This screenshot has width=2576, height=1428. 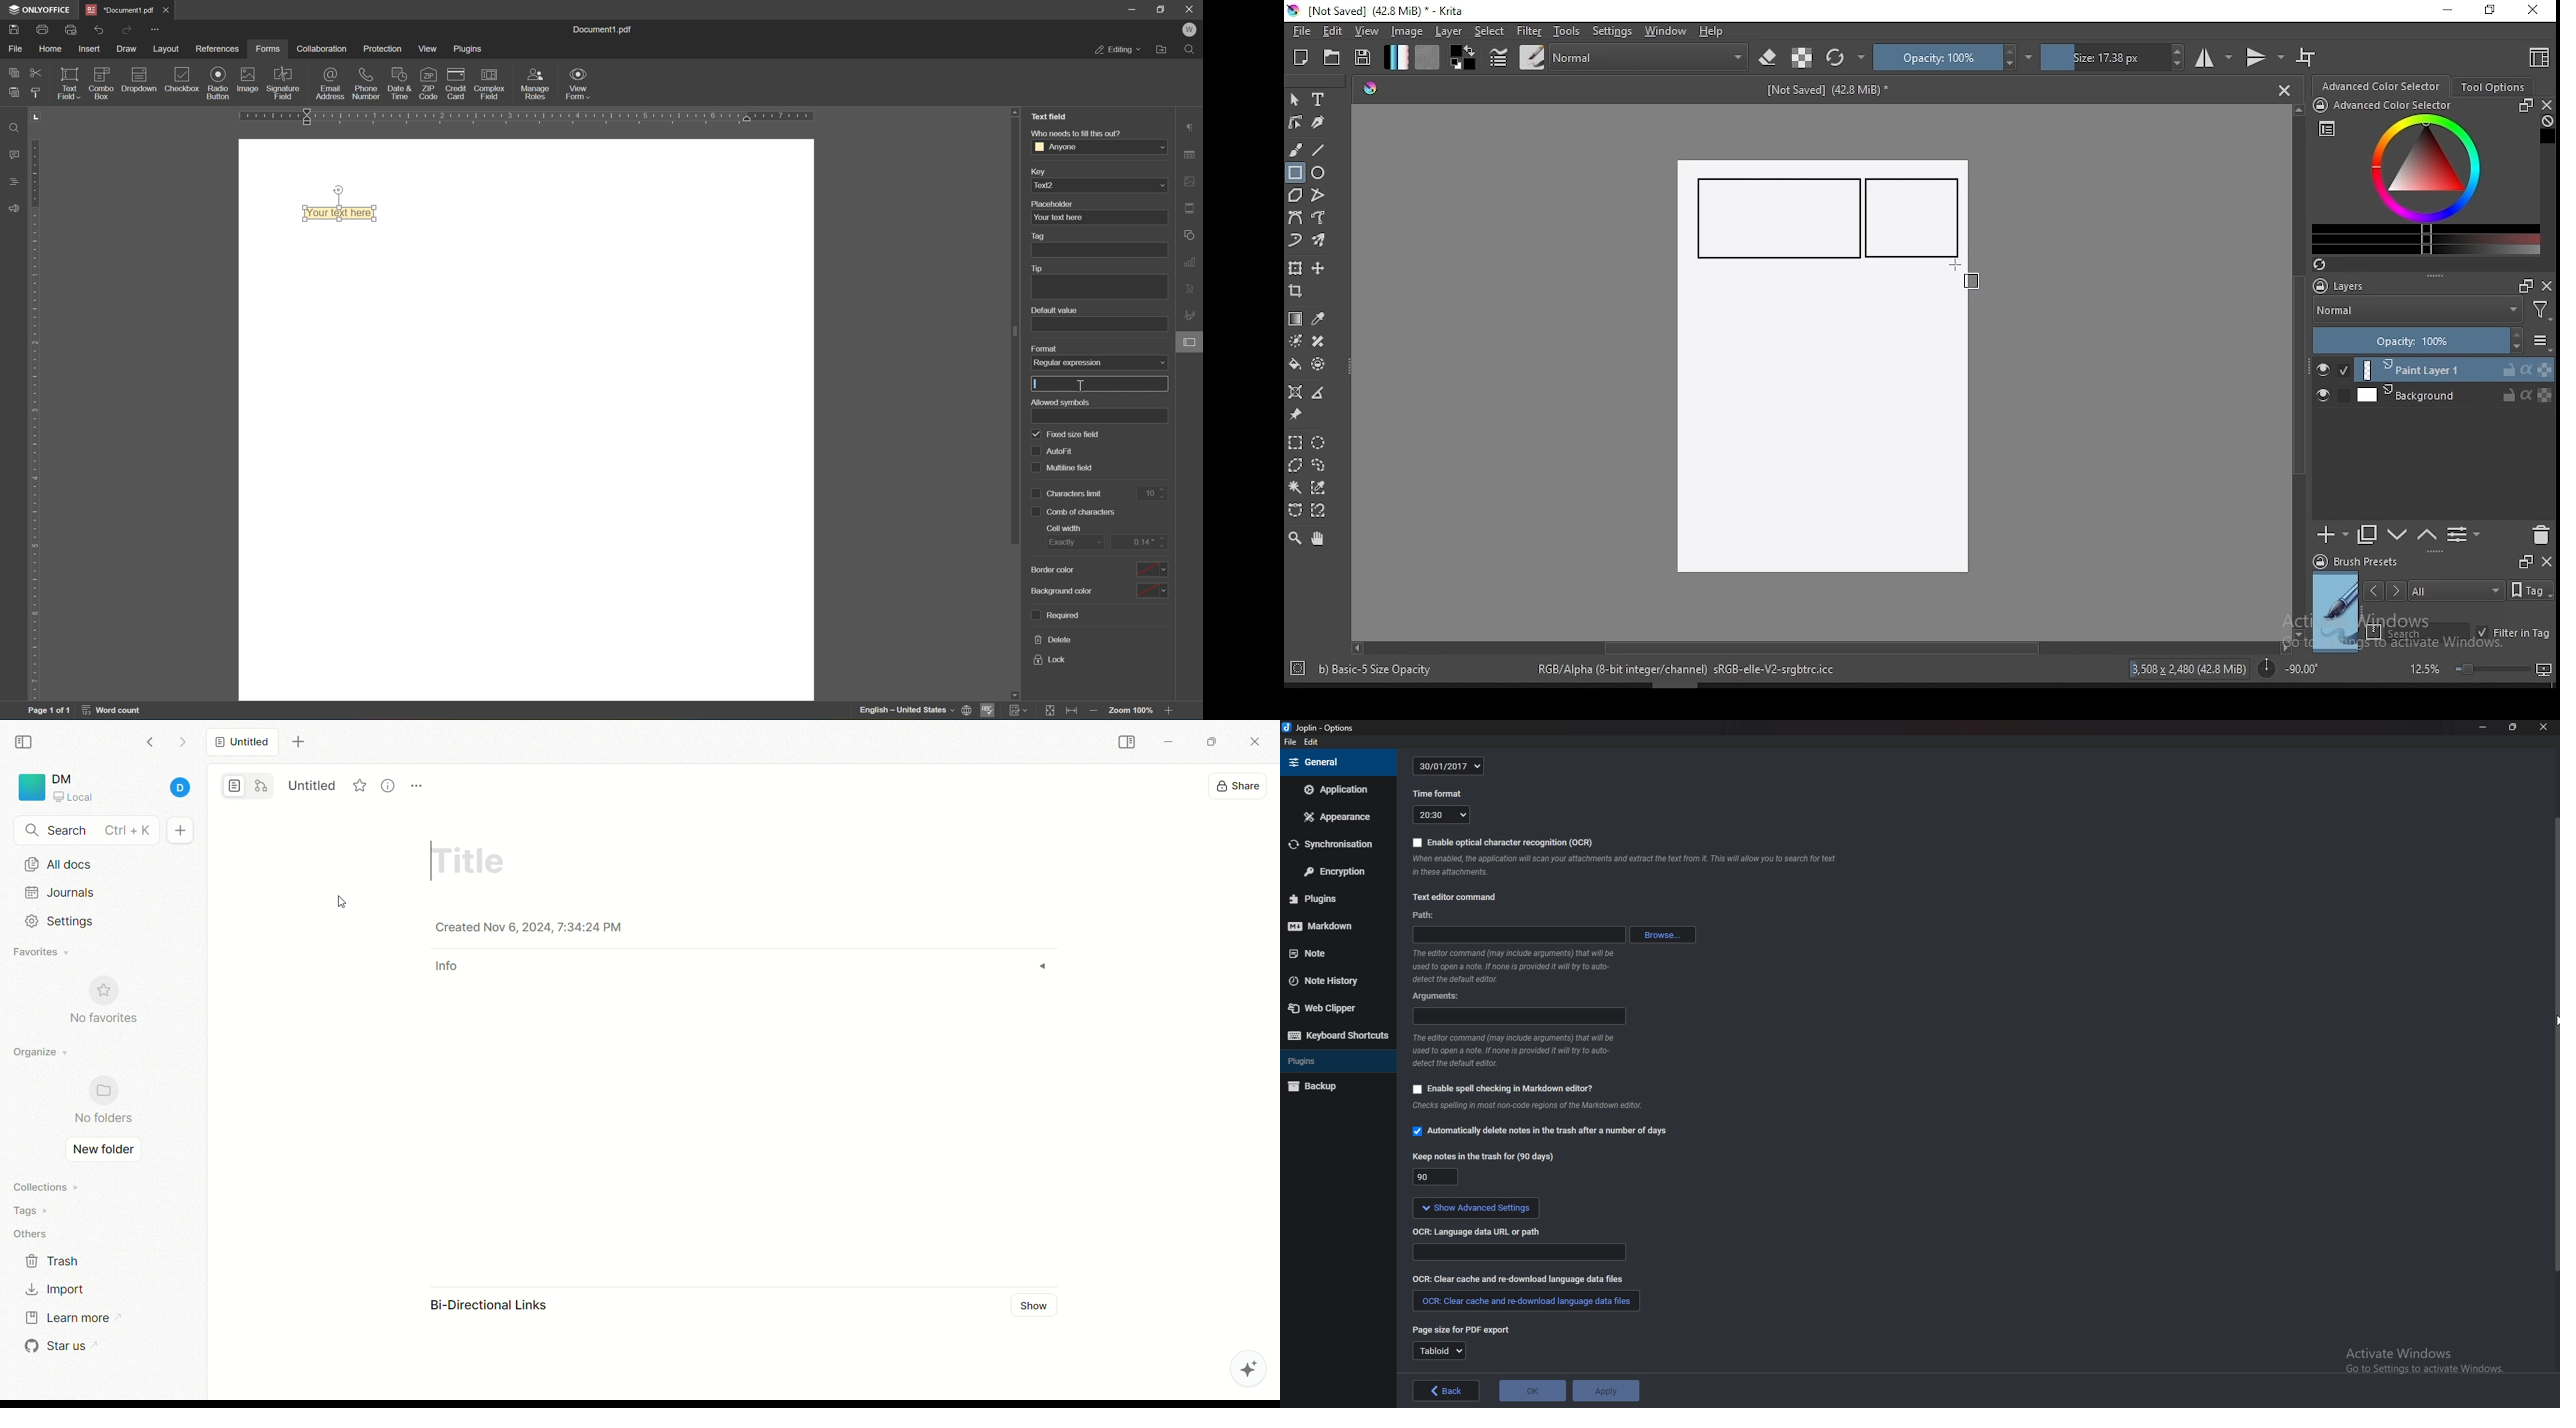 What do you see at coordinates (1522, 967) in the screenshot?
I see `info` at bounding box center [1522, 967].